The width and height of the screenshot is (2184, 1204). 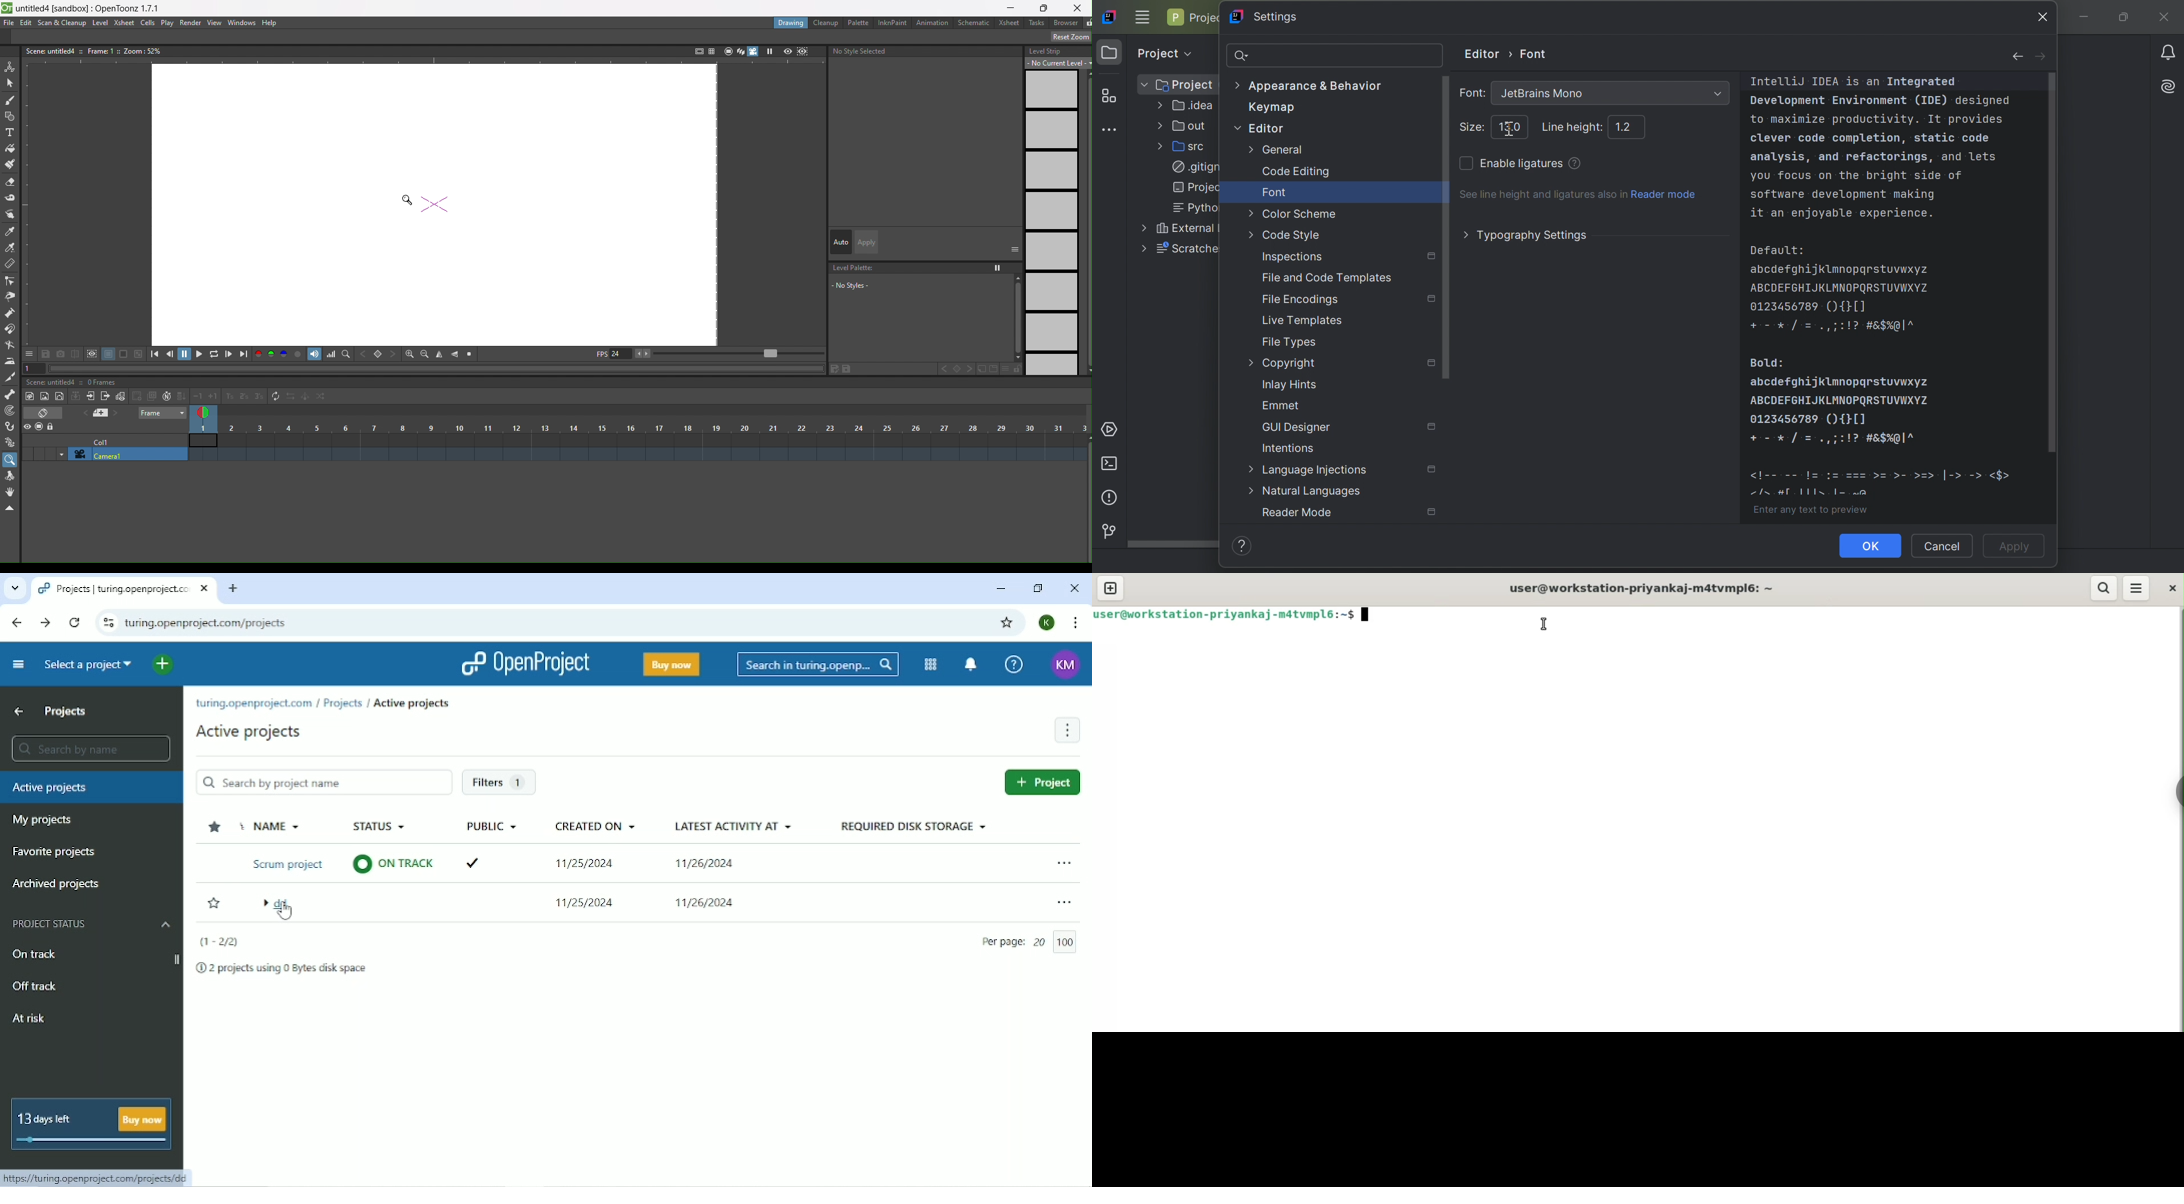 I want to click on Project, so click(x=1110, y=53).